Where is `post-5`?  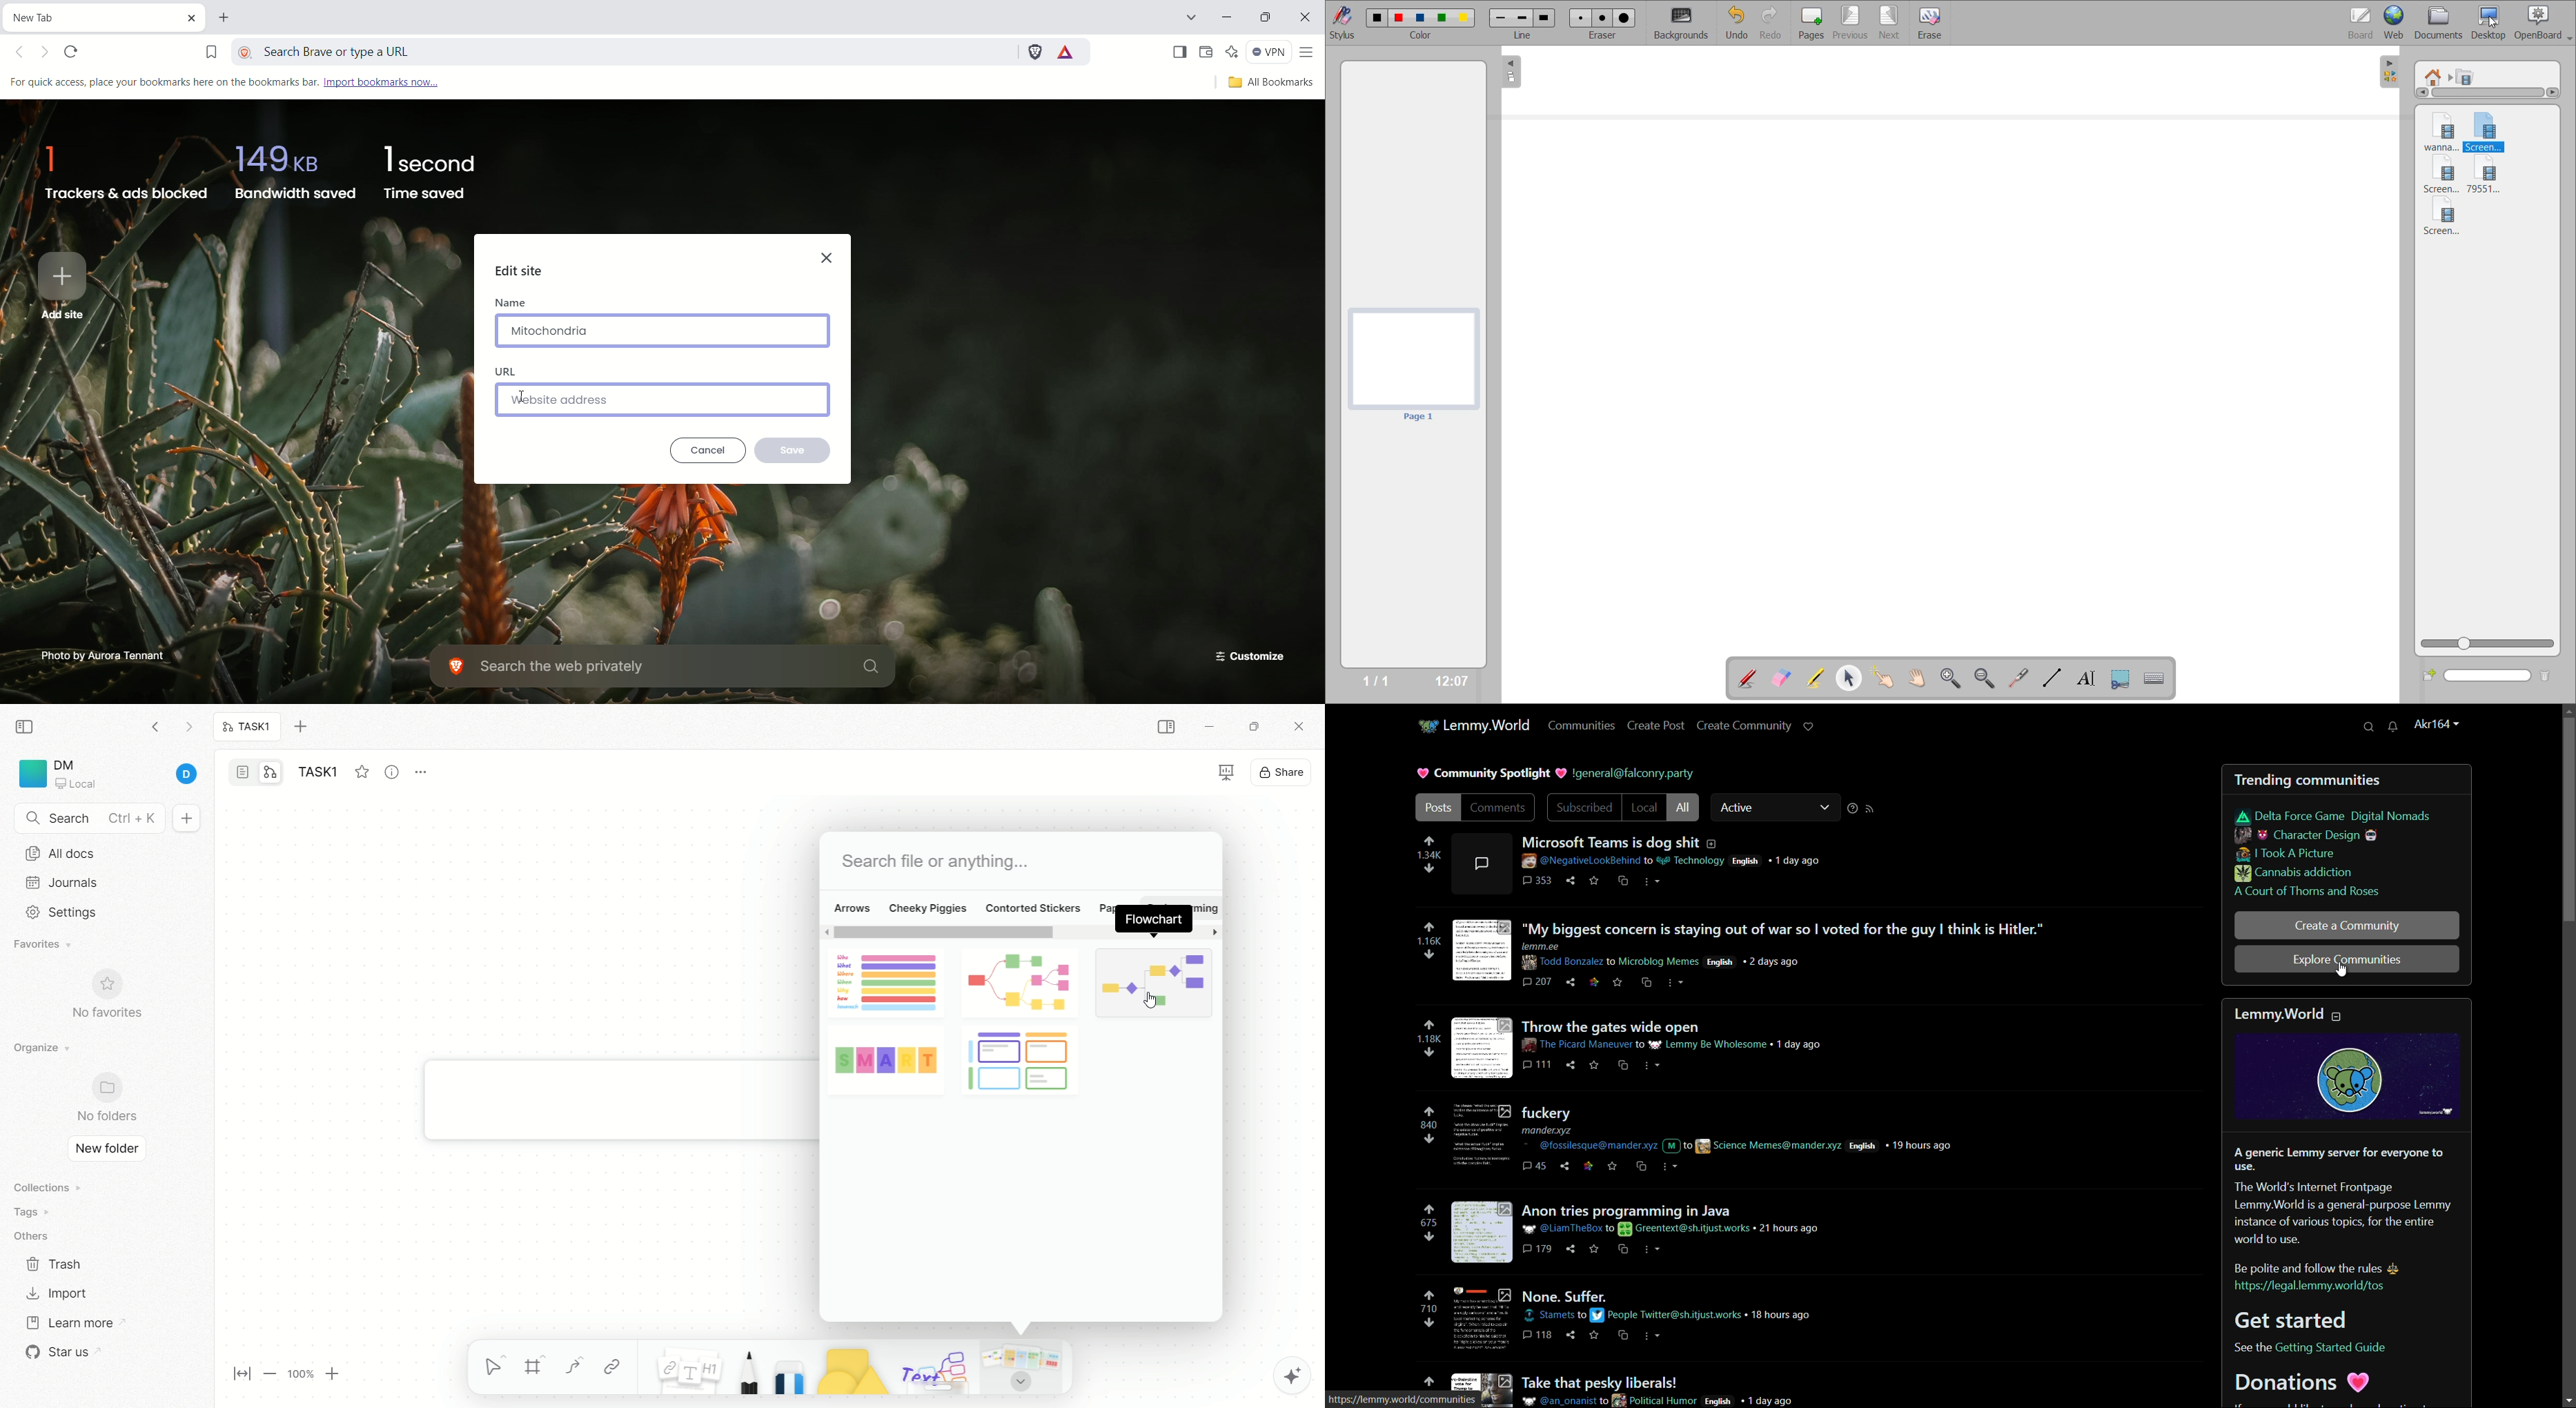 post-5 is located at coordinates (1625, 1209).